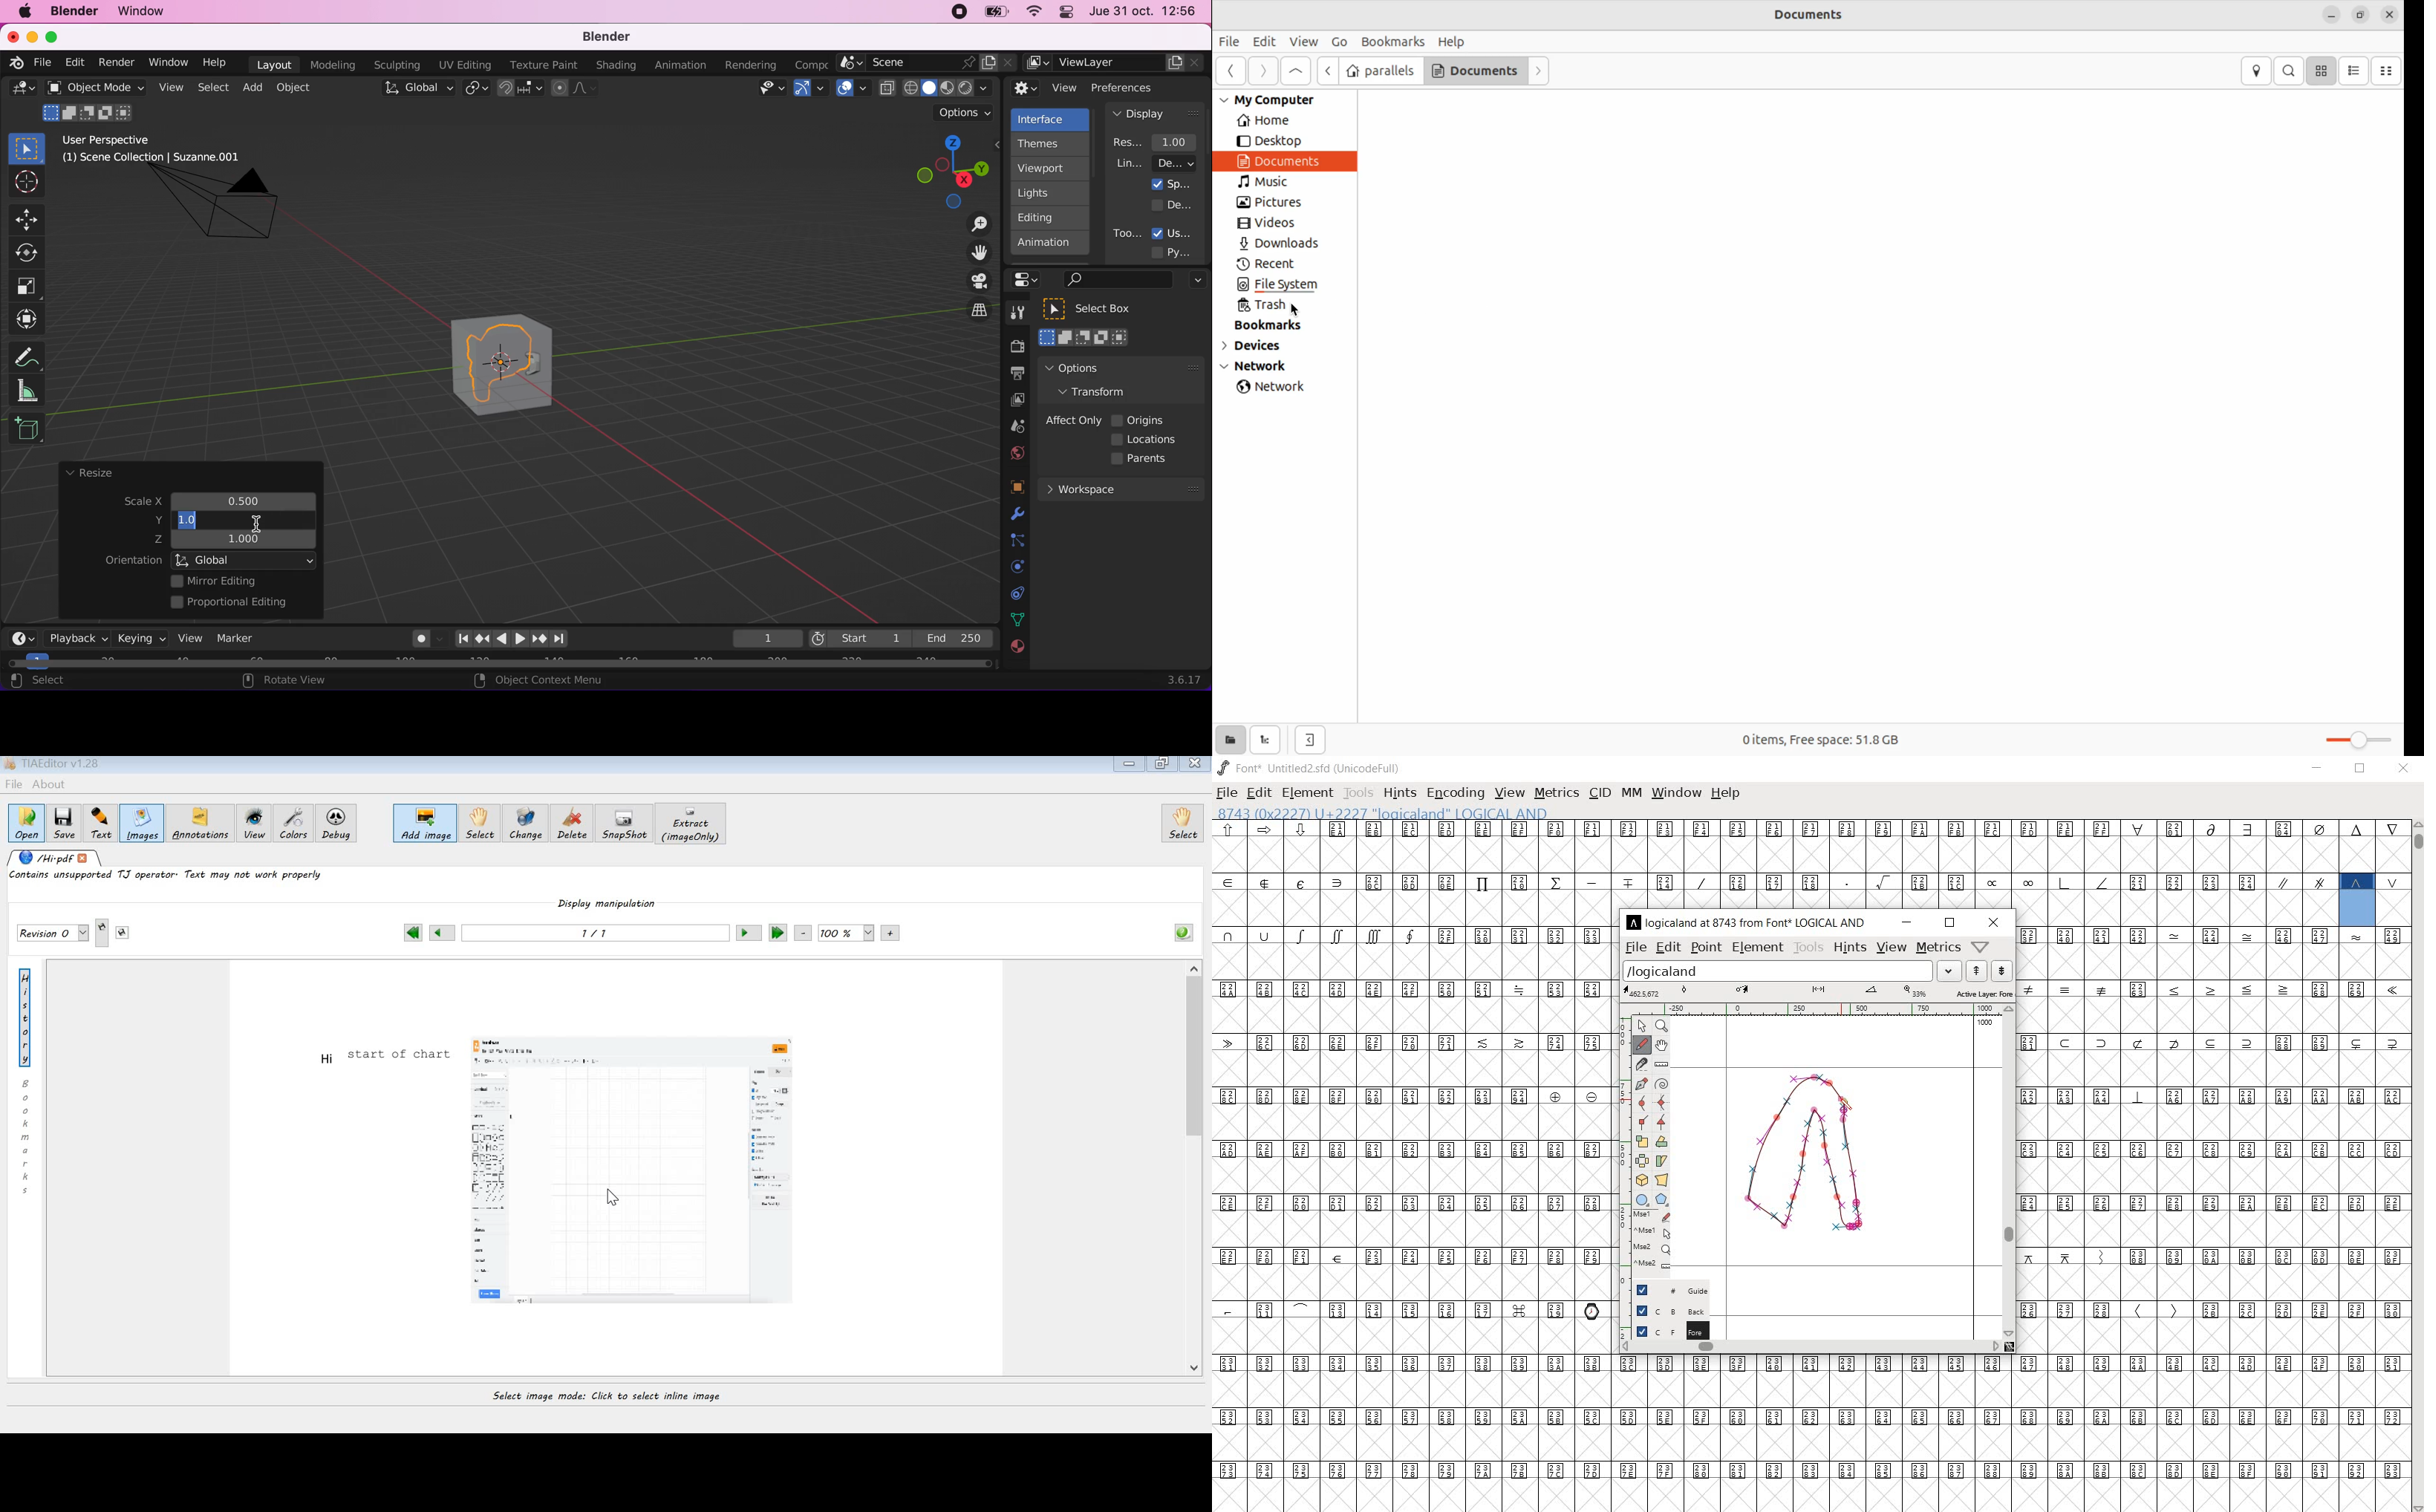  What do you see at coordinates (1509, 792) in the screenshot?
I see `view` at bounding box center [1509, 792].